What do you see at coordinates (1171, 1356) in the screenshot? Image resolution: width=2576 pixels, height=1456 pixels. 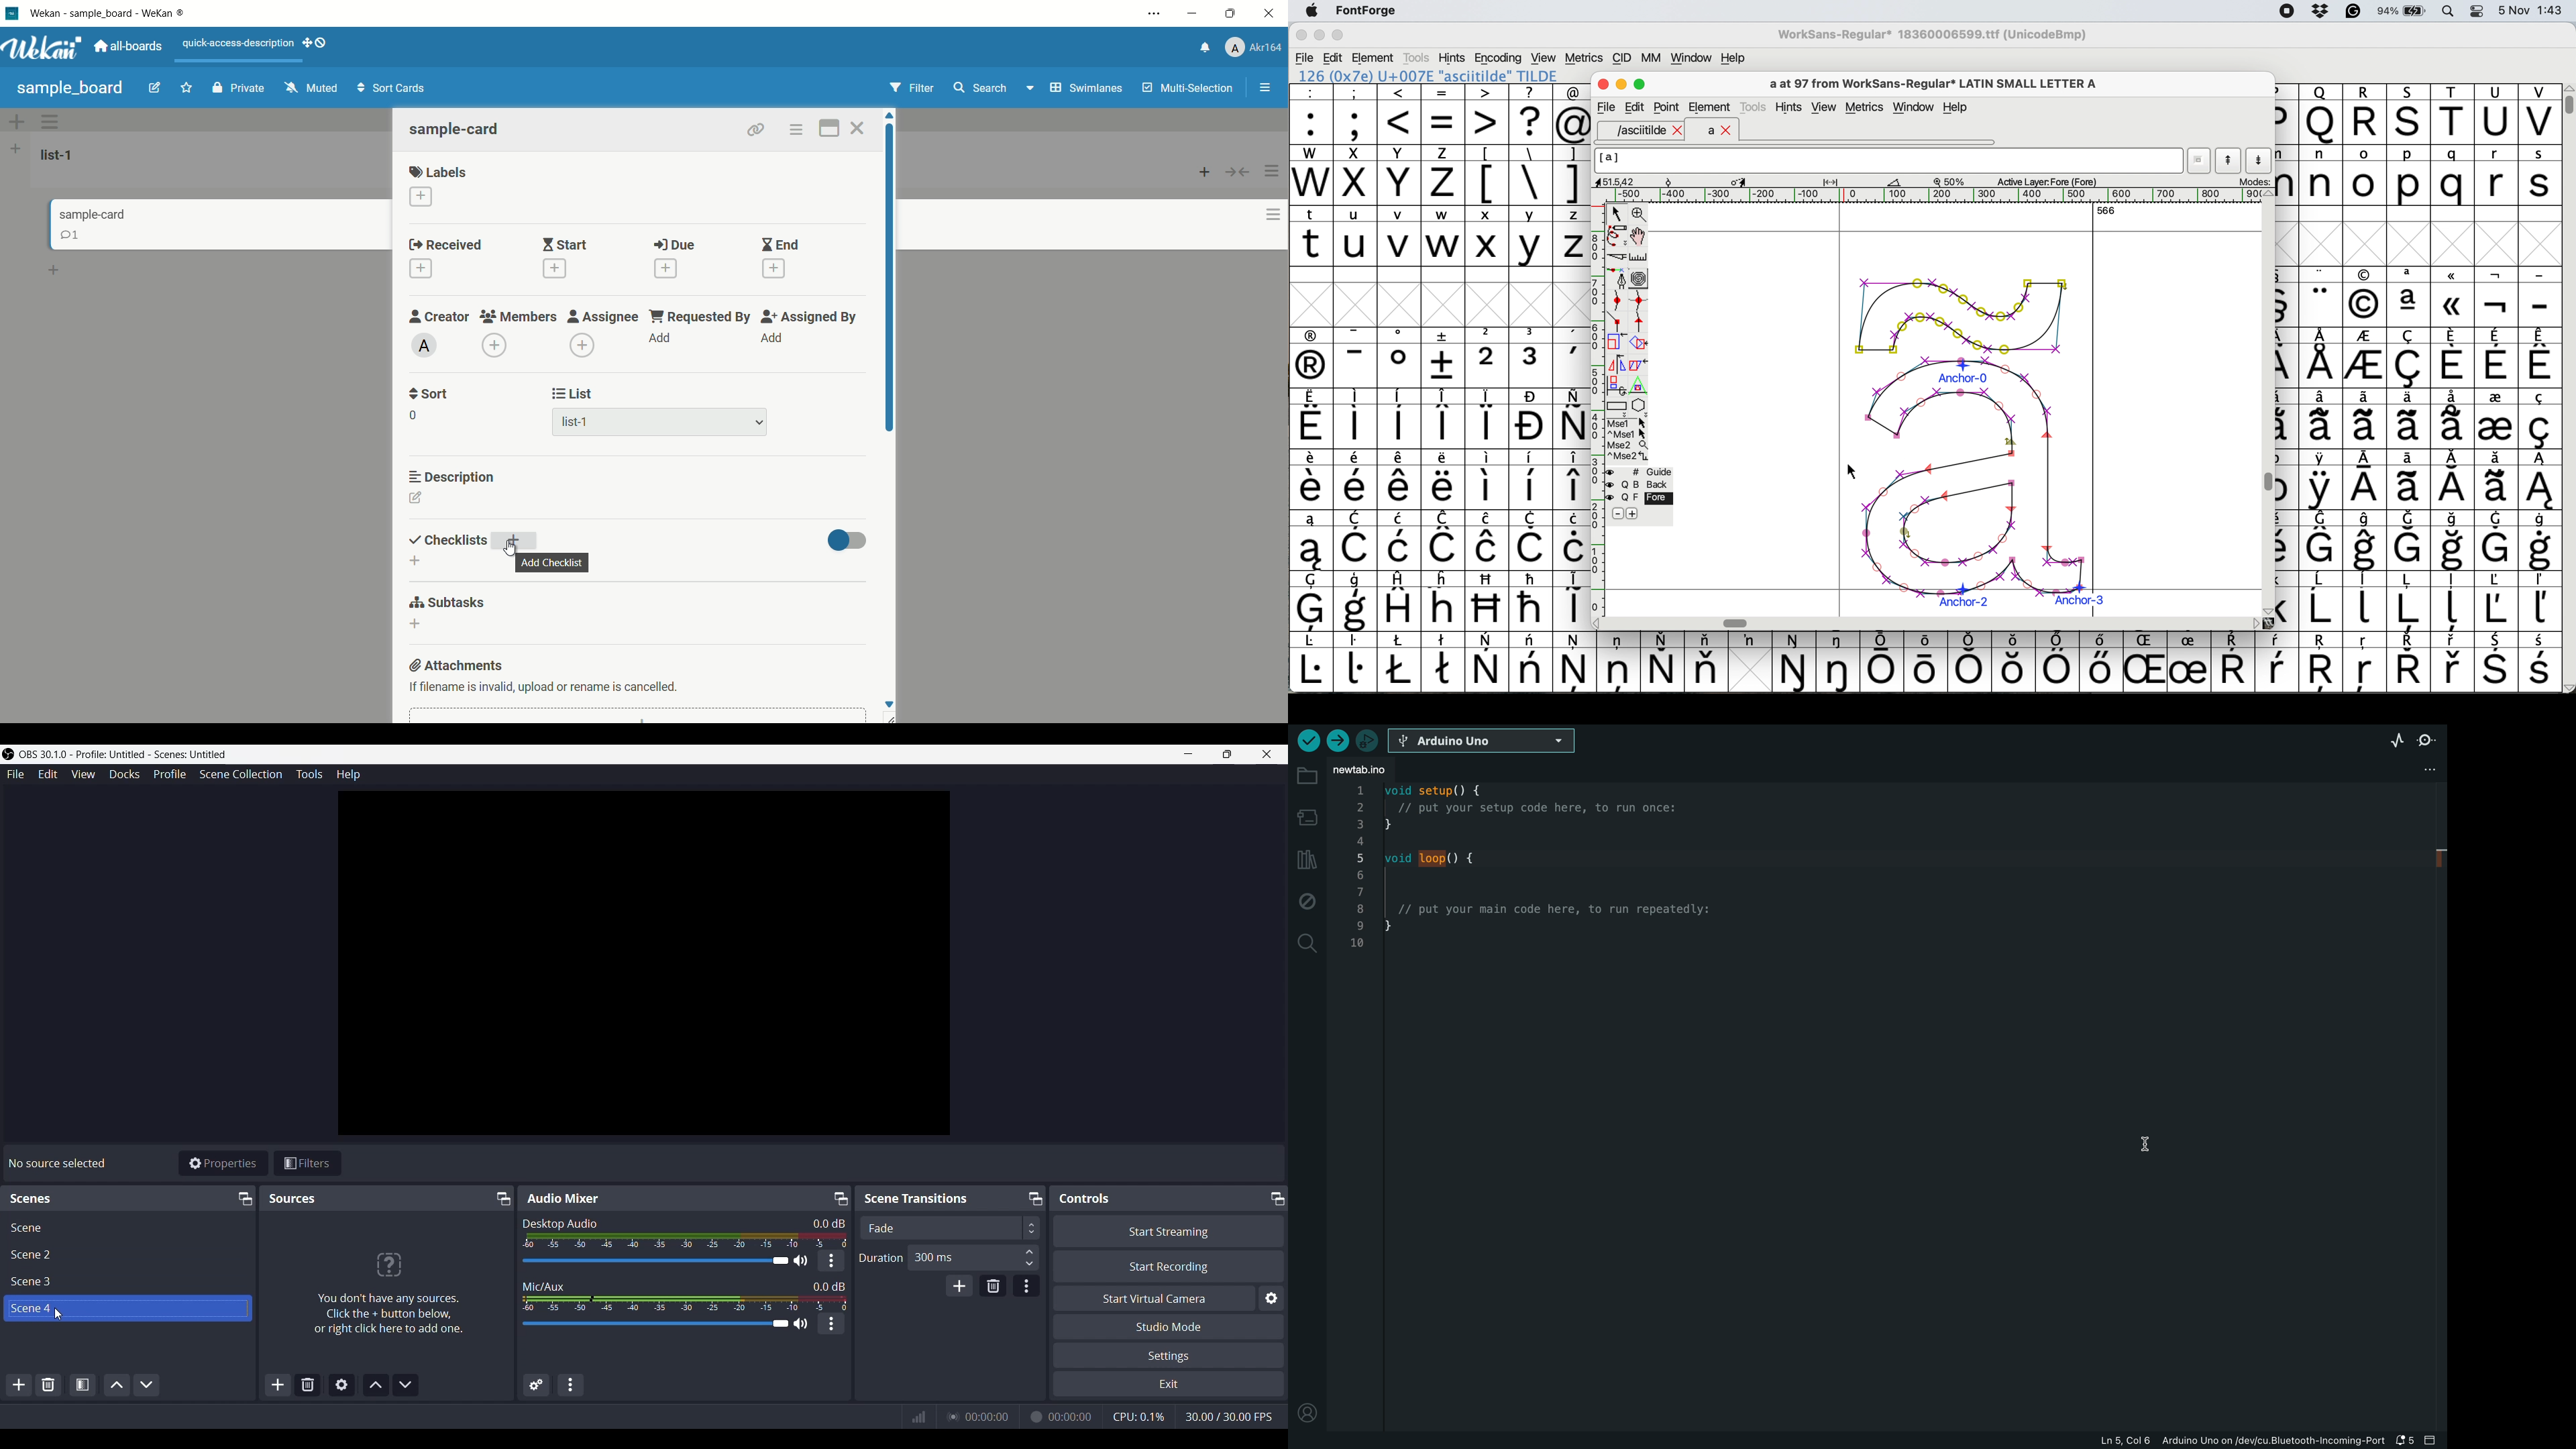 I see `Settings` at bounding box center [1171, 1356].